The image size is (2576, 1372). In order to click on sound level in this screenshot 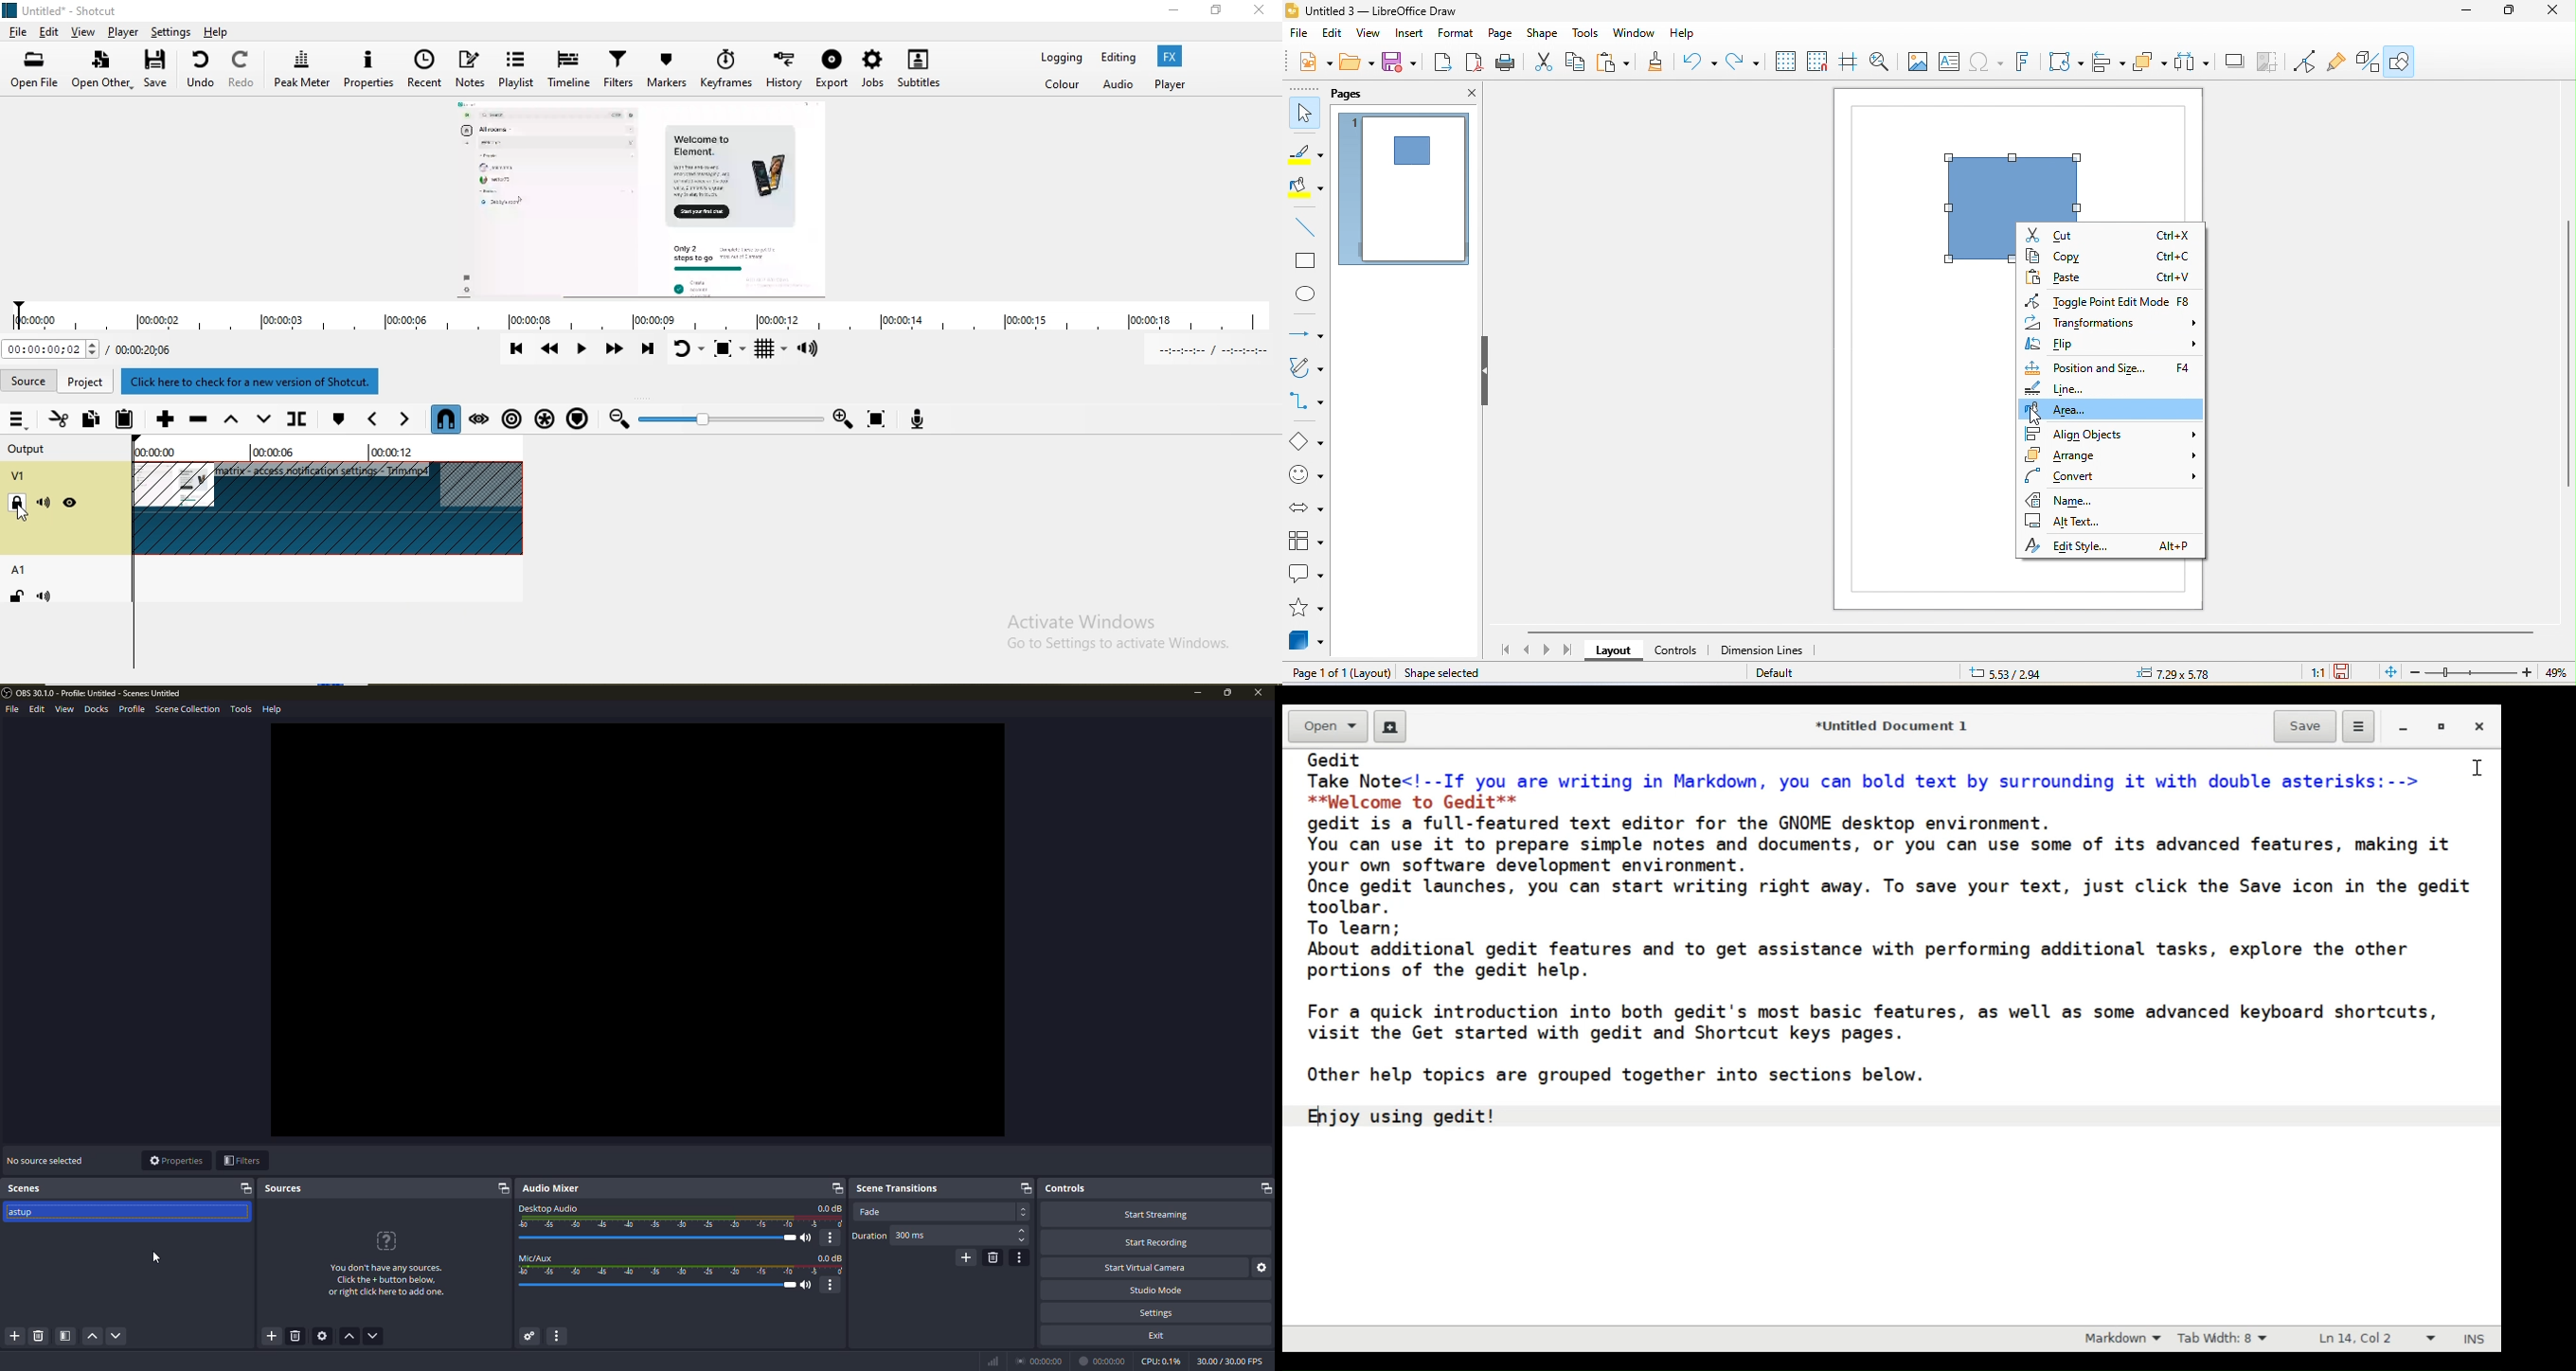, I will do `click(661, 1285)`.